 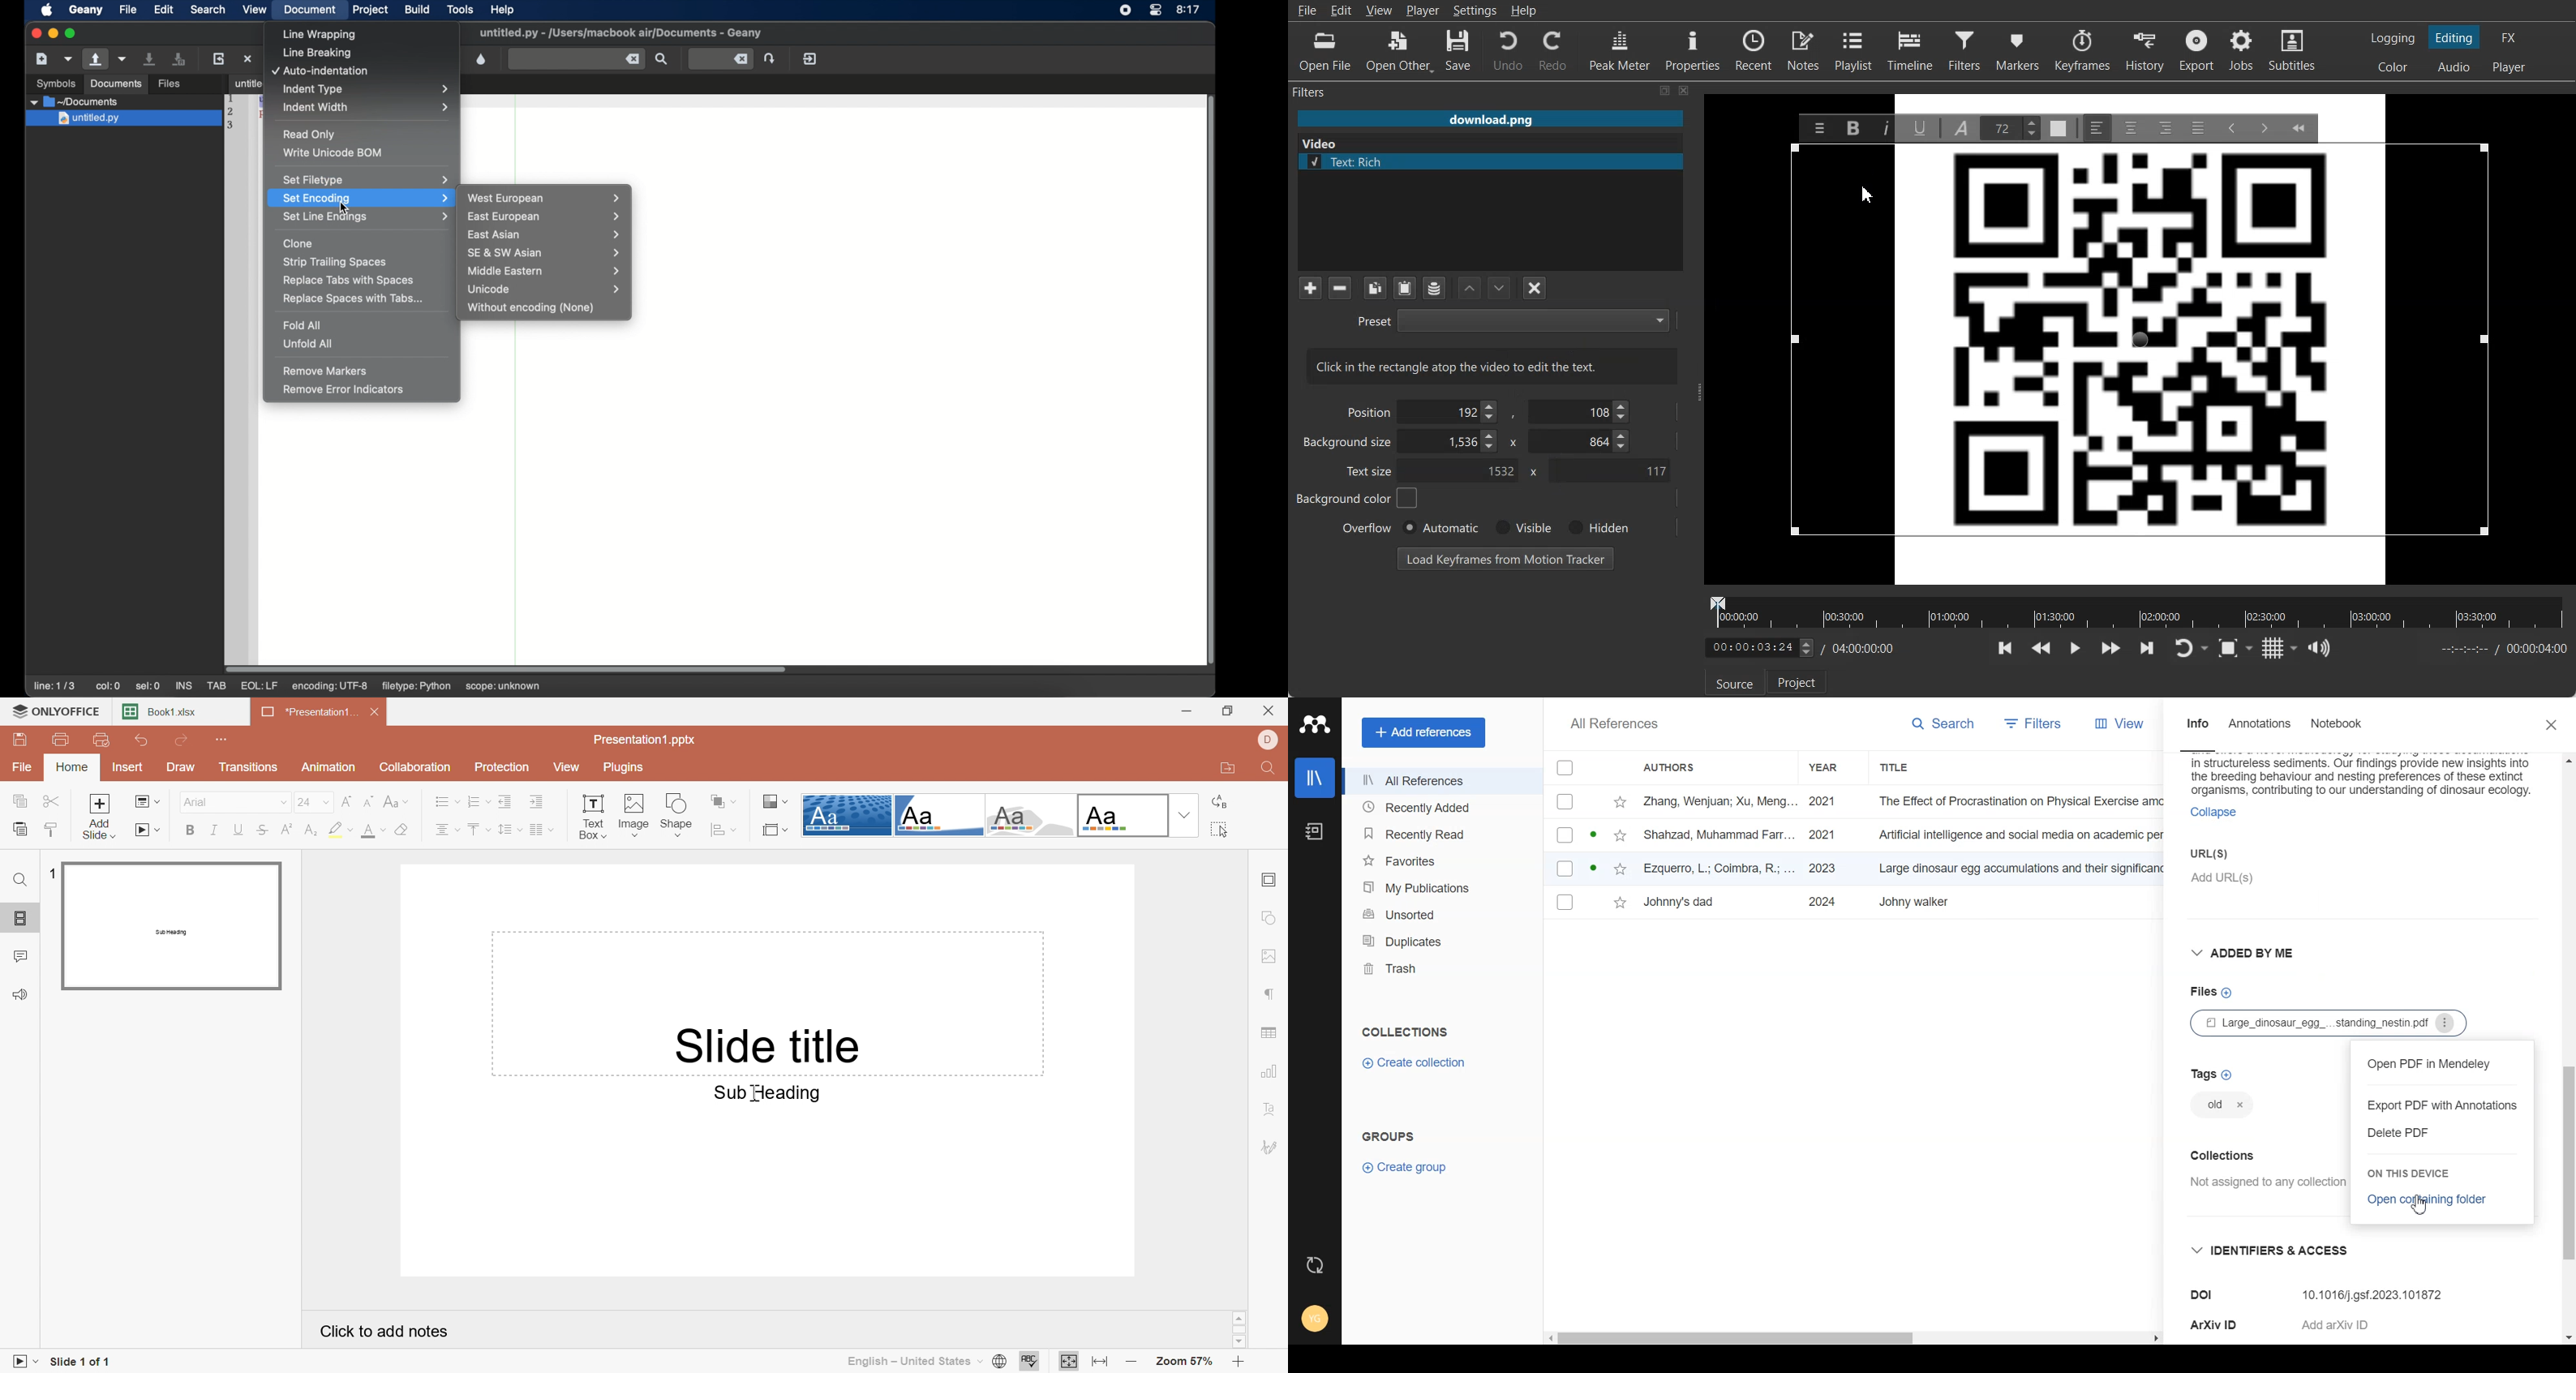 What do you see at coordinates (1619, 903) in the screenshot?
I see `Toggle favorites` at bounding box center [1619, 903].